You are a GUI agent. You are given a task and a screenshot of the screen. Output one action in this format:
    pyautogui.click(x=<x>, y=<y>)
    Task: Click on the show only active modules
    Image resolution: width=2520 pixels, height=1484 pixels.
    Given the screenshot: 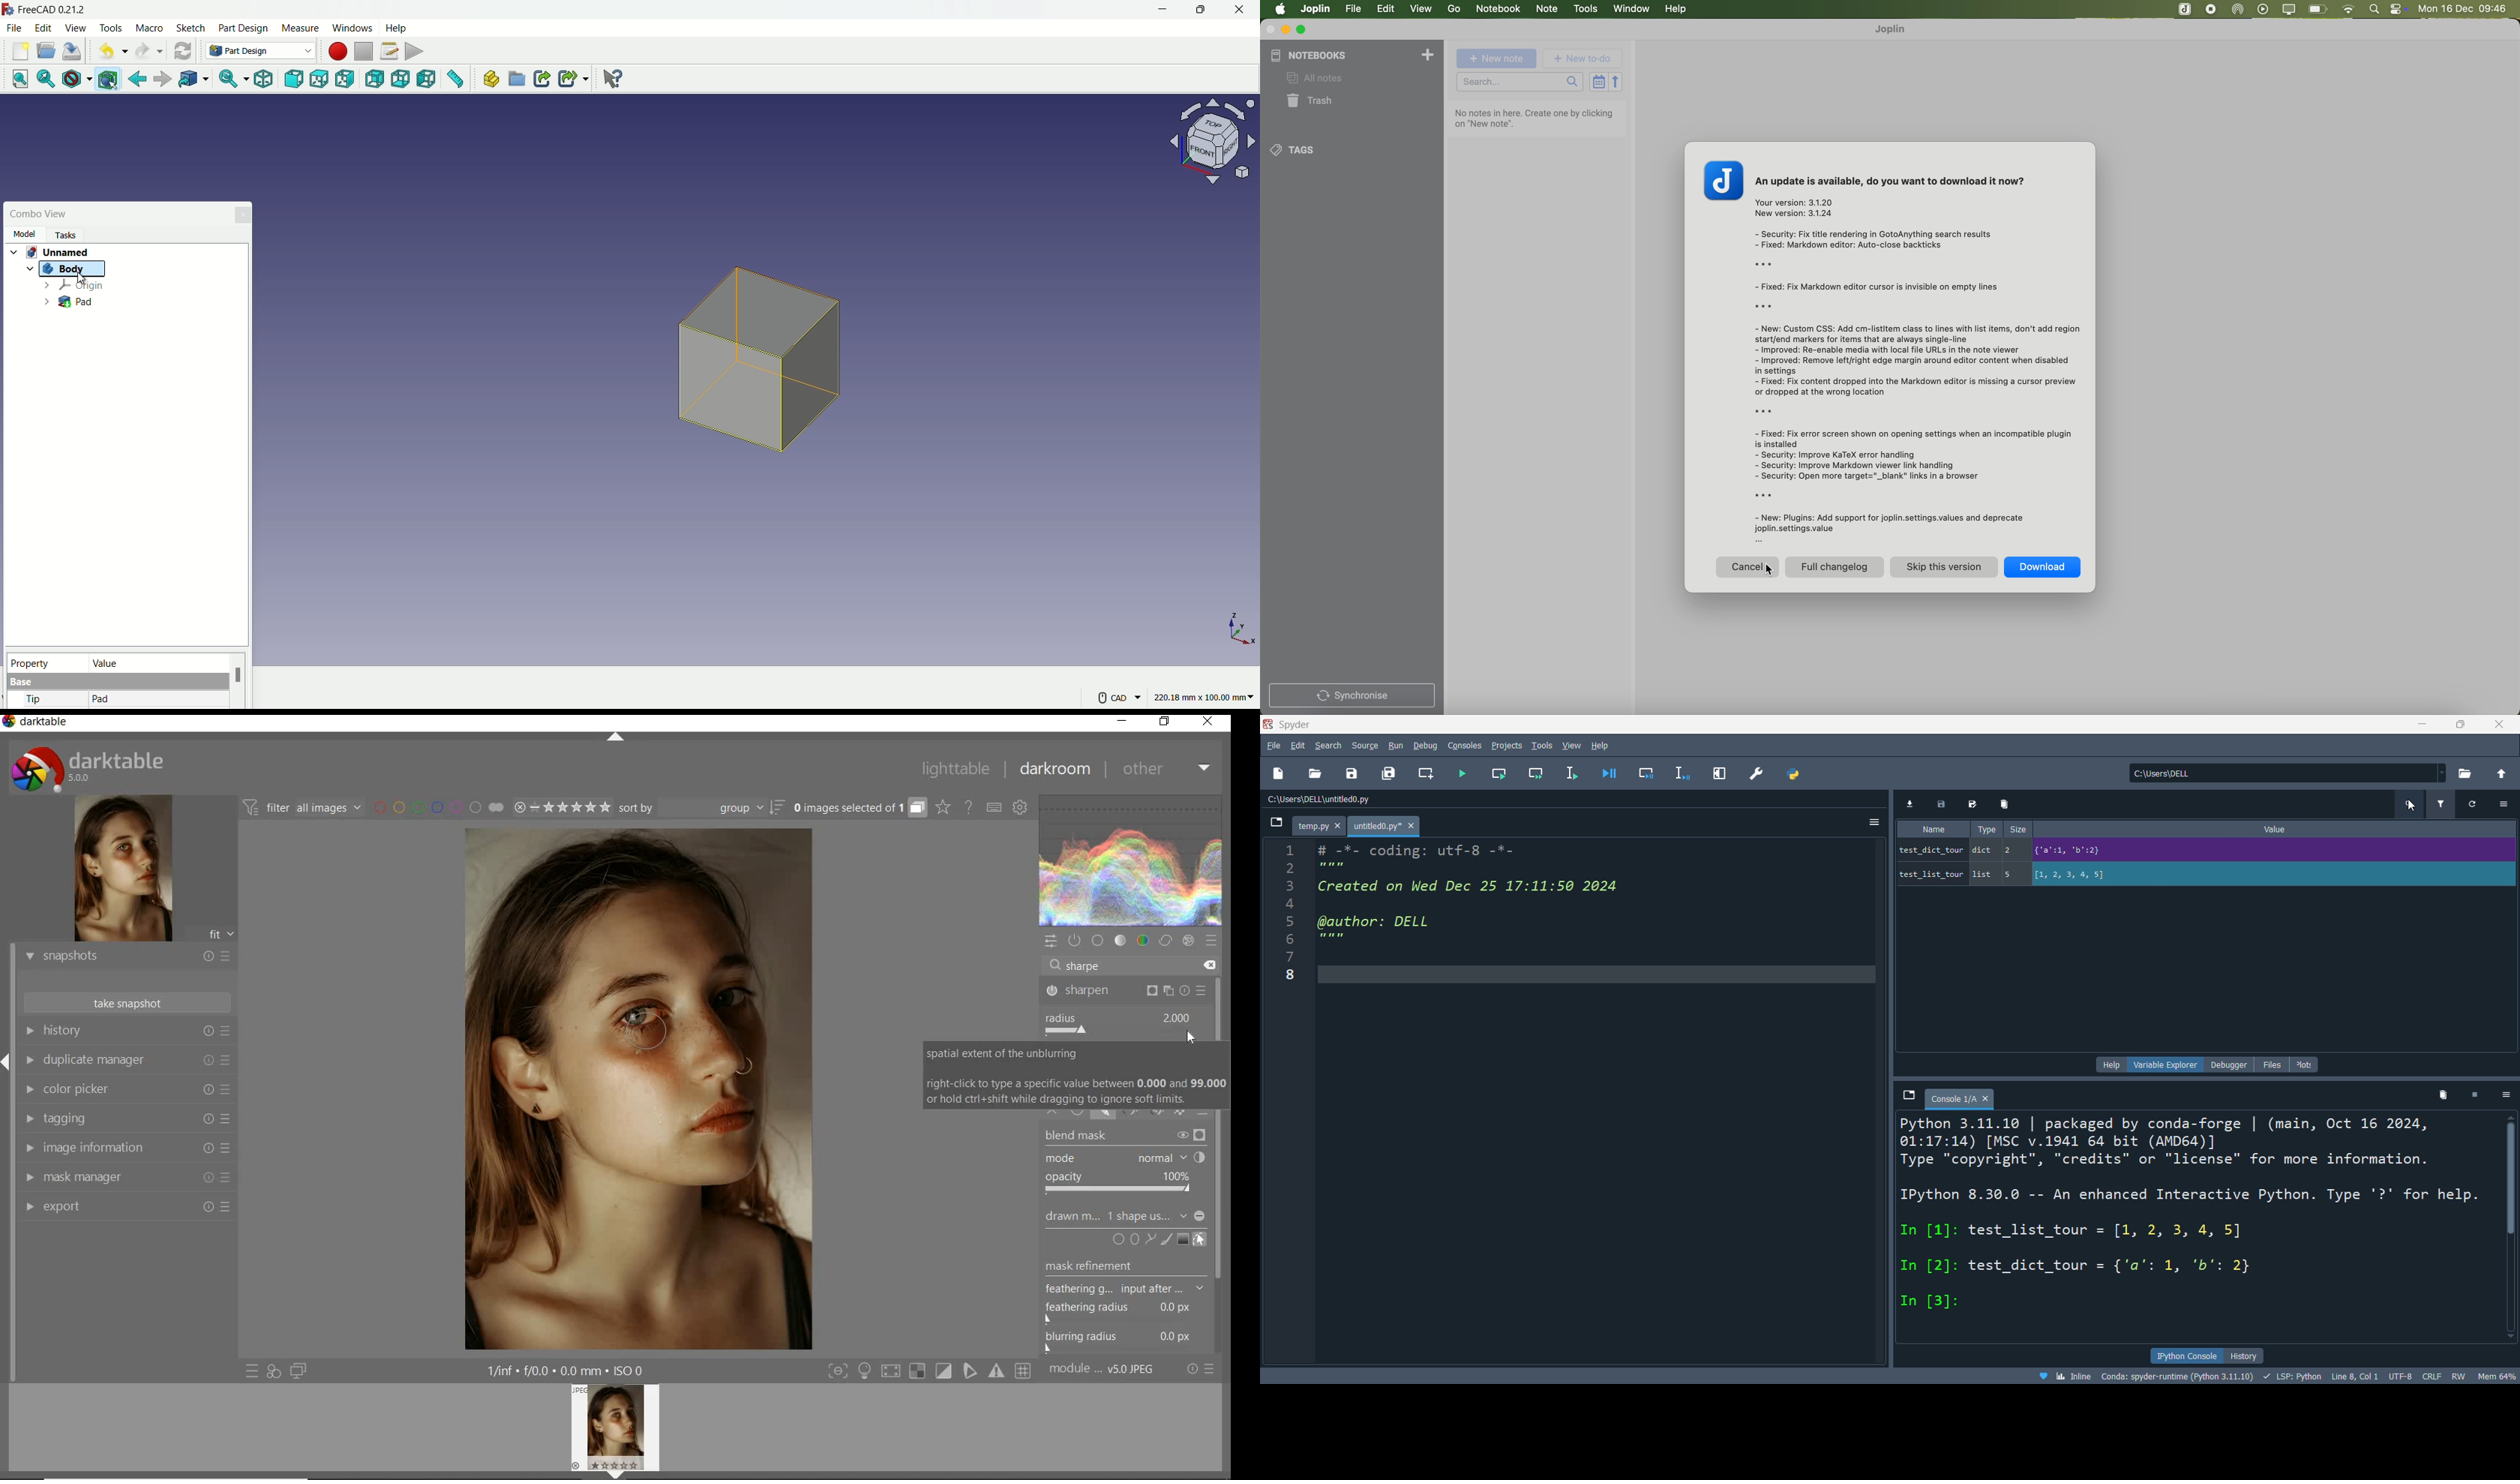 What is the action you would take?
    pyautogui.click(x=1076, y=941)
    